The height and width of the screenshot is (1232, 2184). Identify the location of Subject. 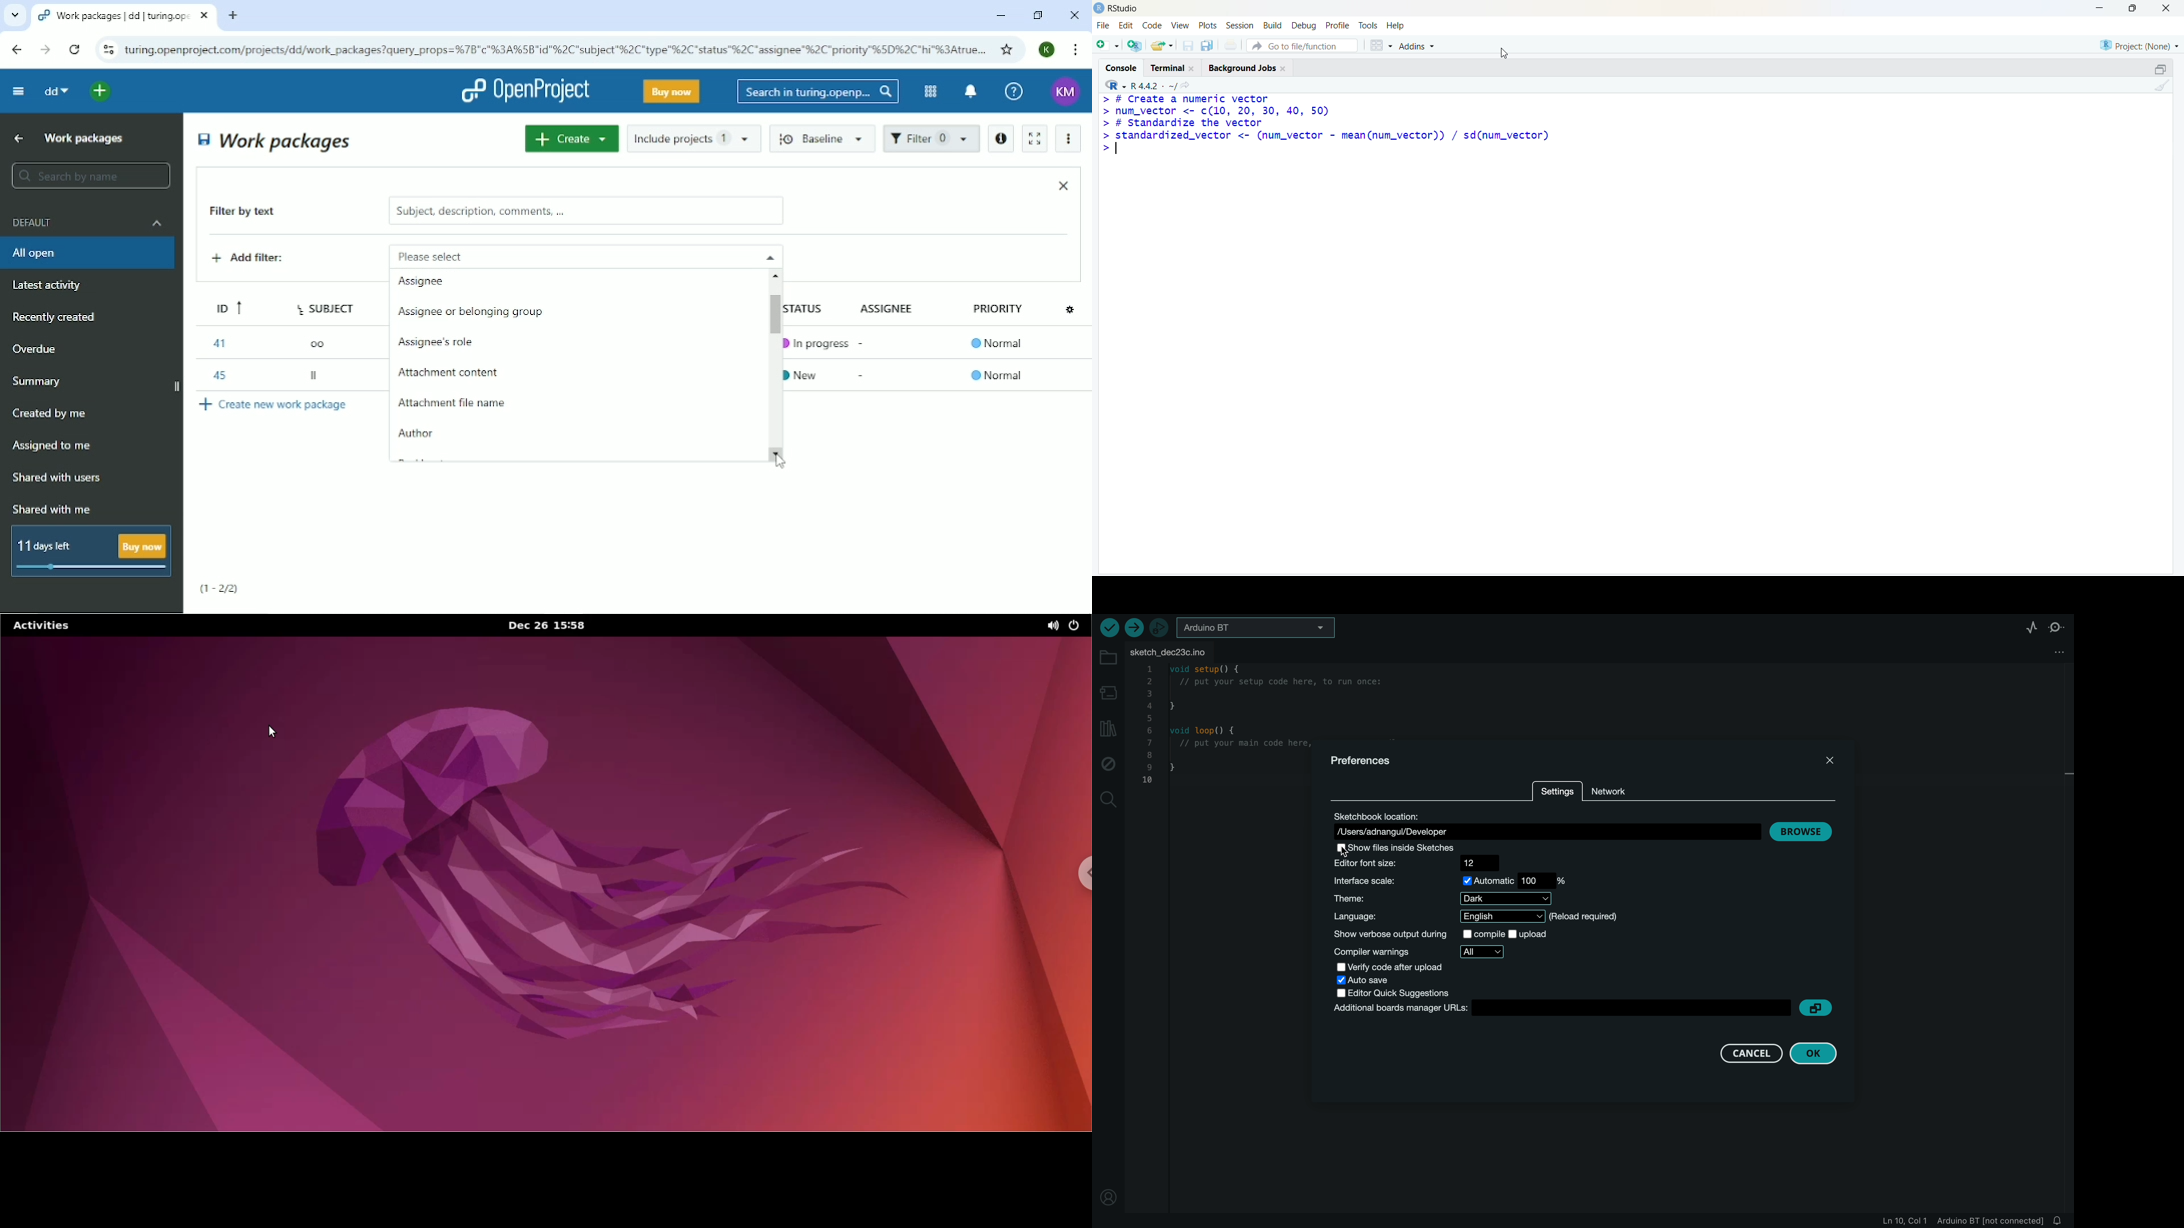
(328, 305).